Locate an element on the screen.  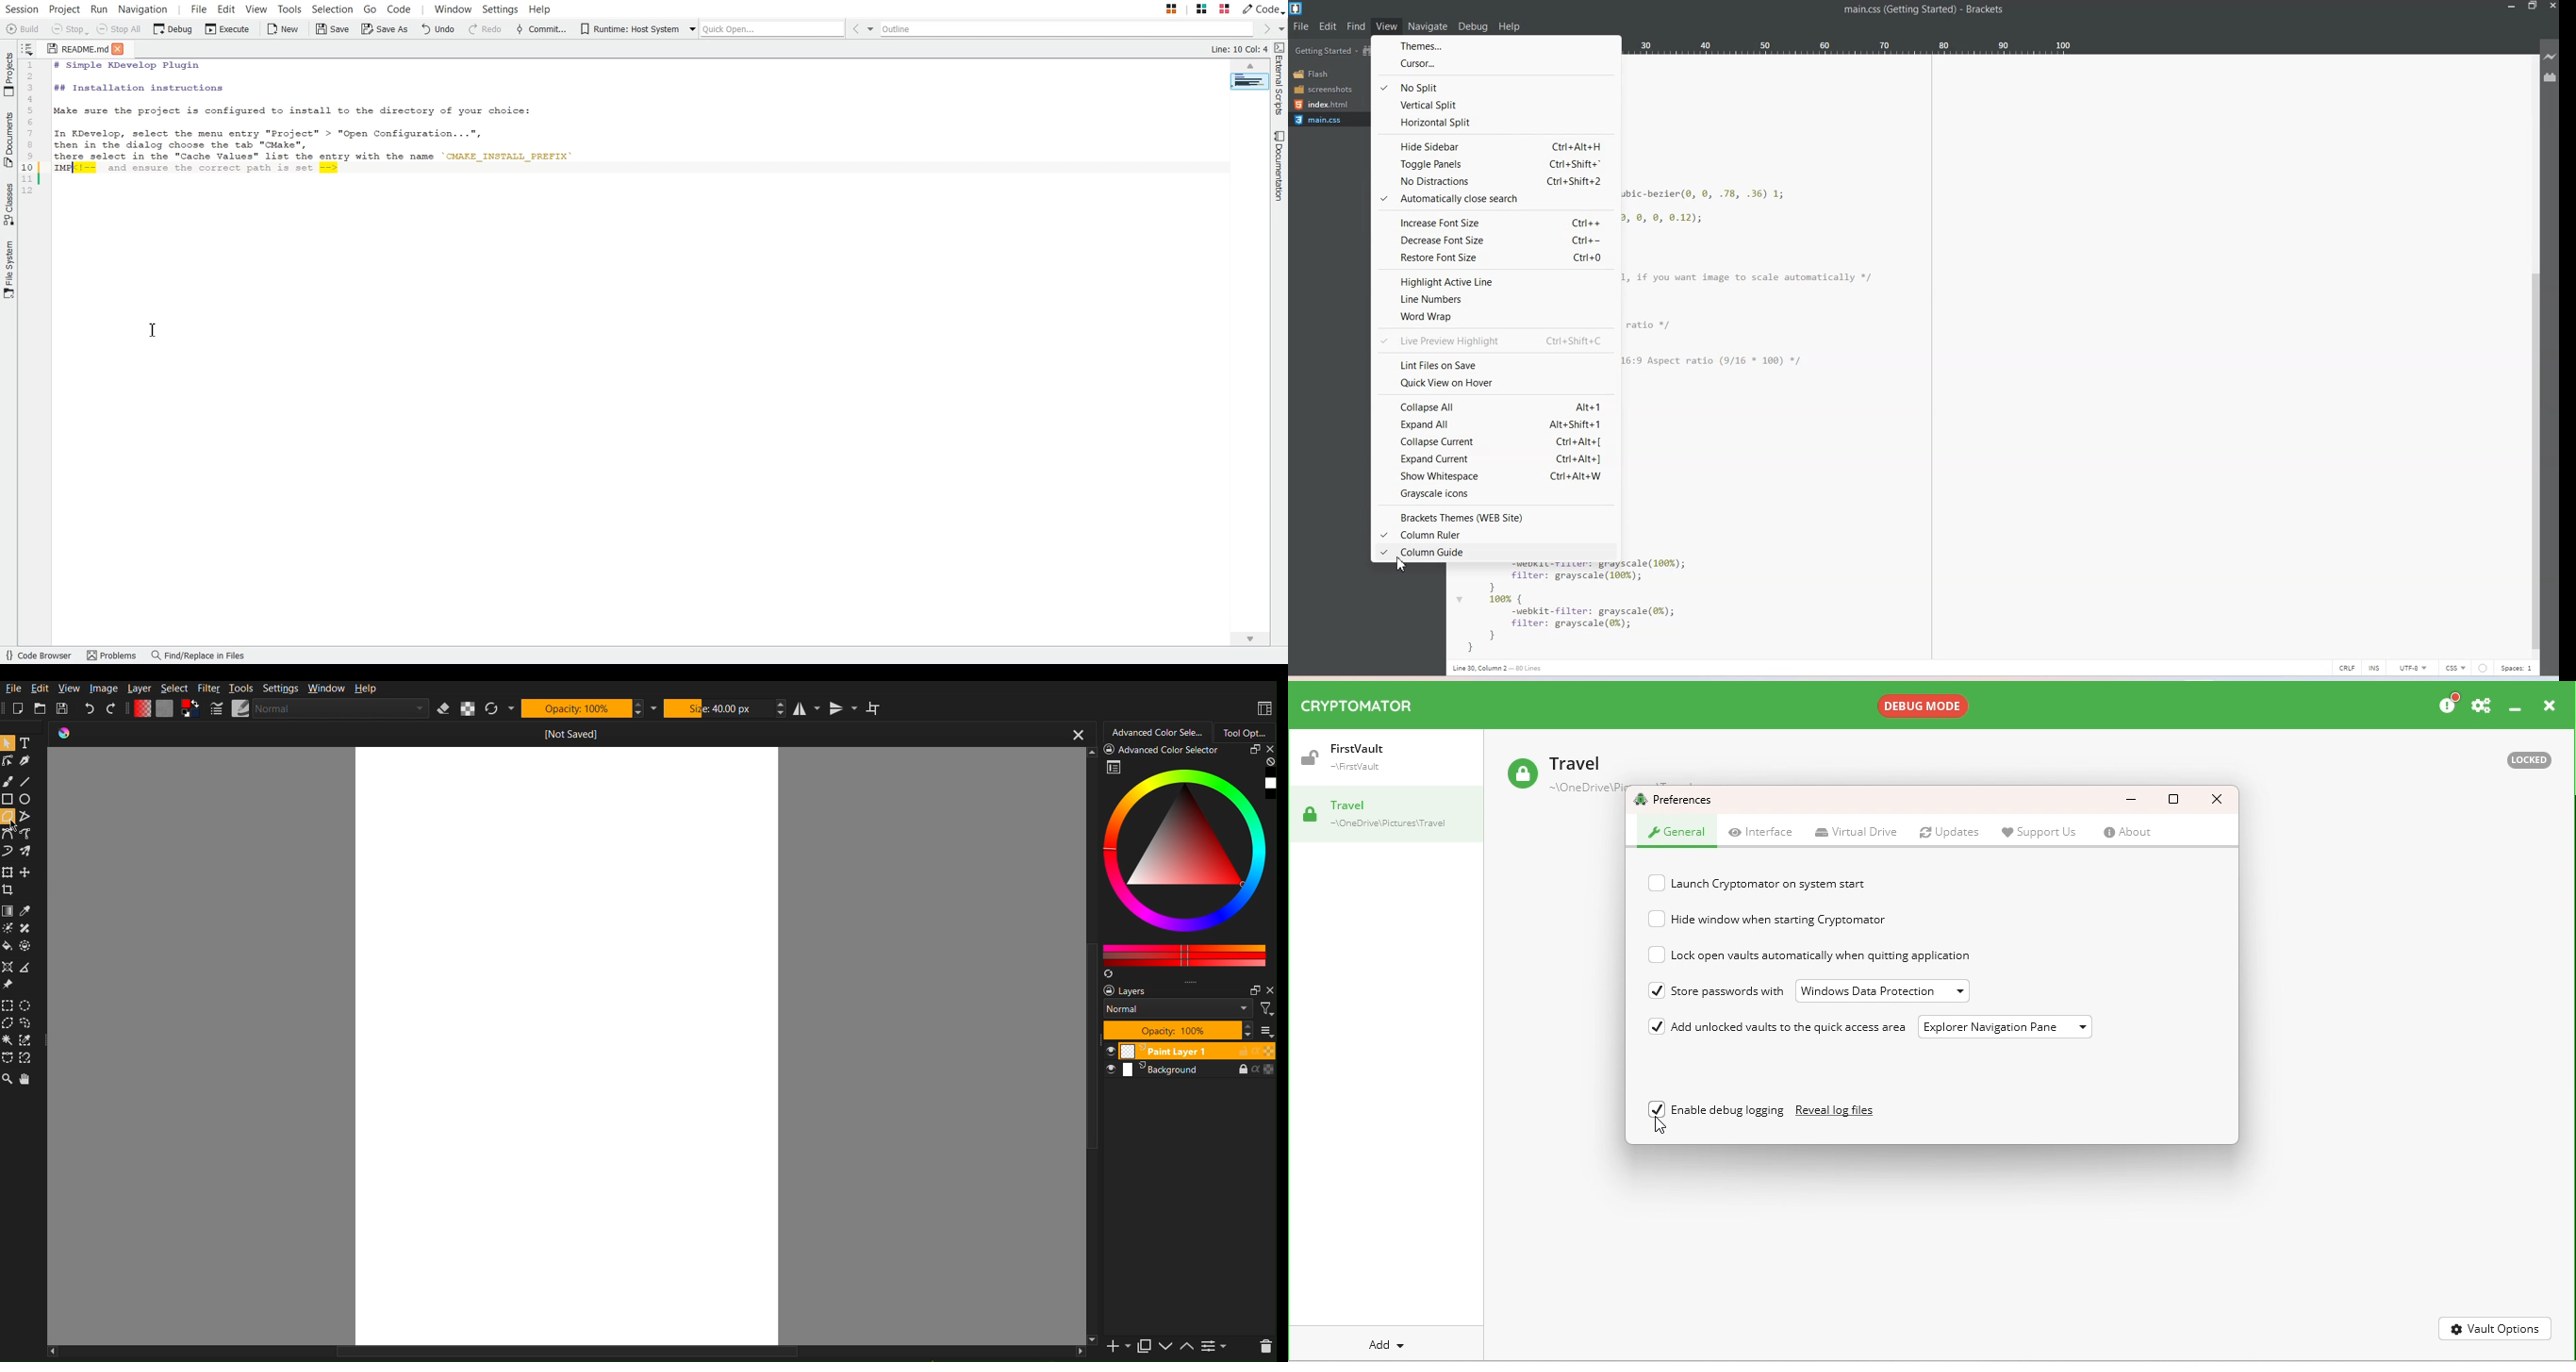
elliptical Selection Tools is located at coordinates (27, 1006).